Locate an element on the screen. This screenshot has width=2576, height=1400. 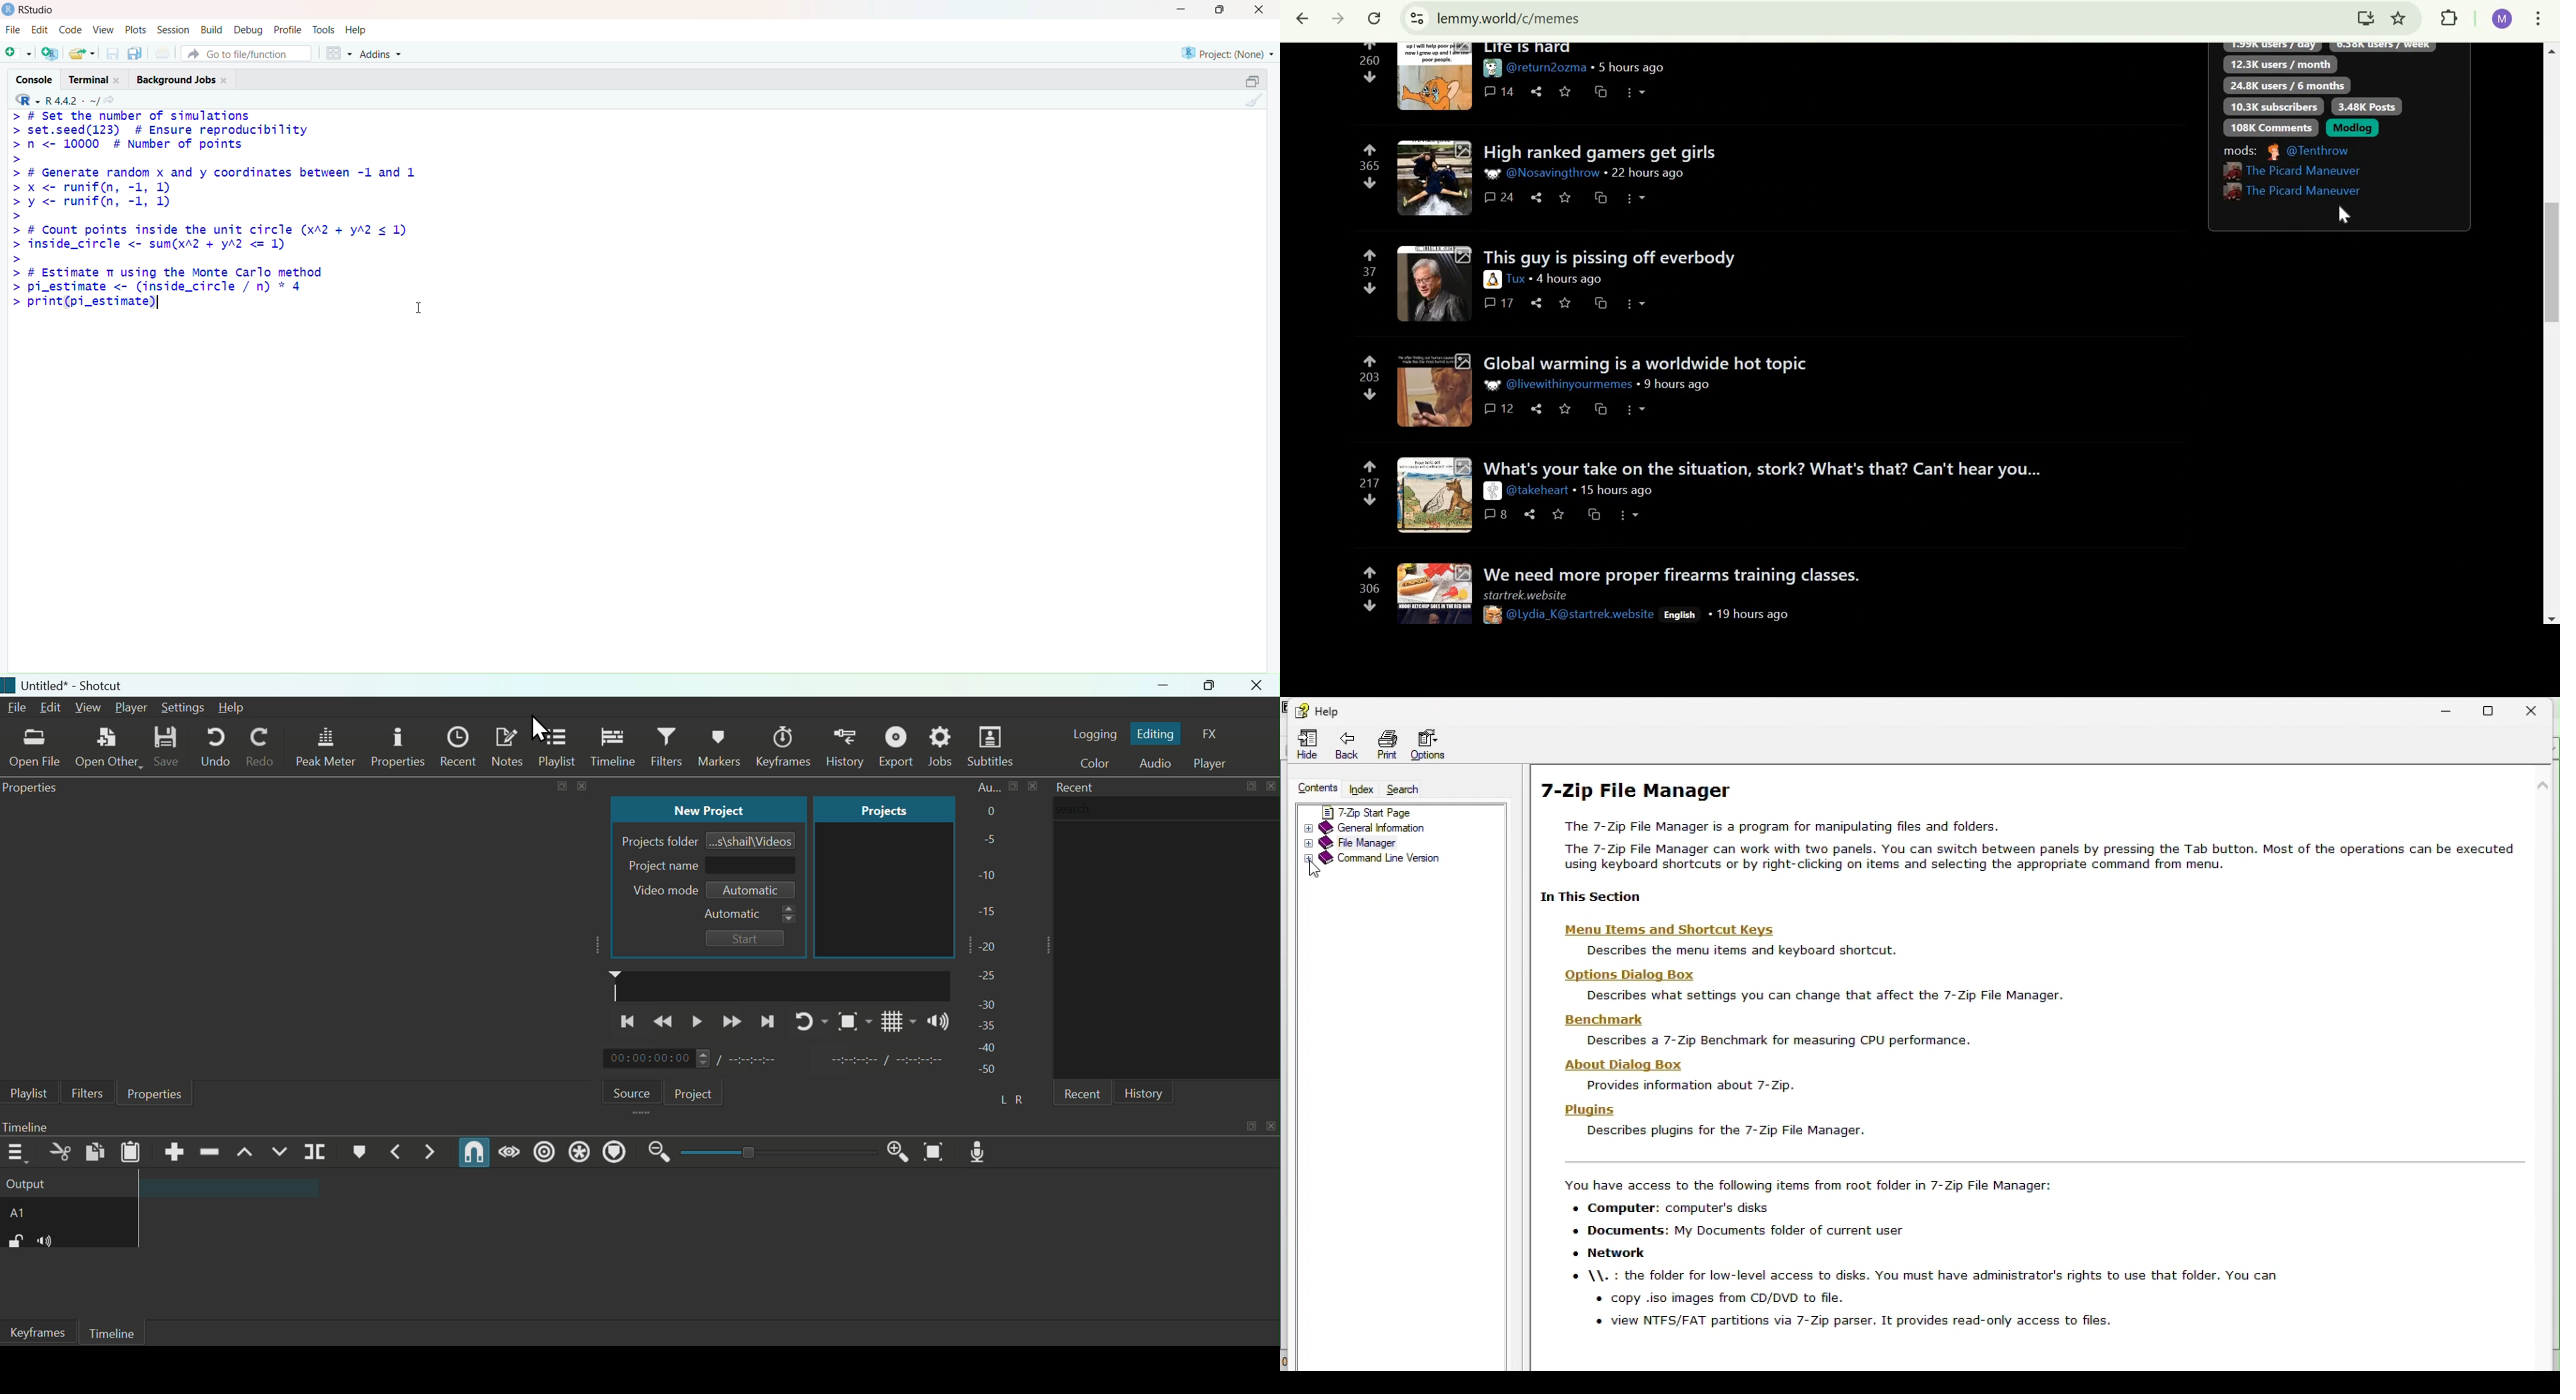
Console is located at coordinates (35, 79).